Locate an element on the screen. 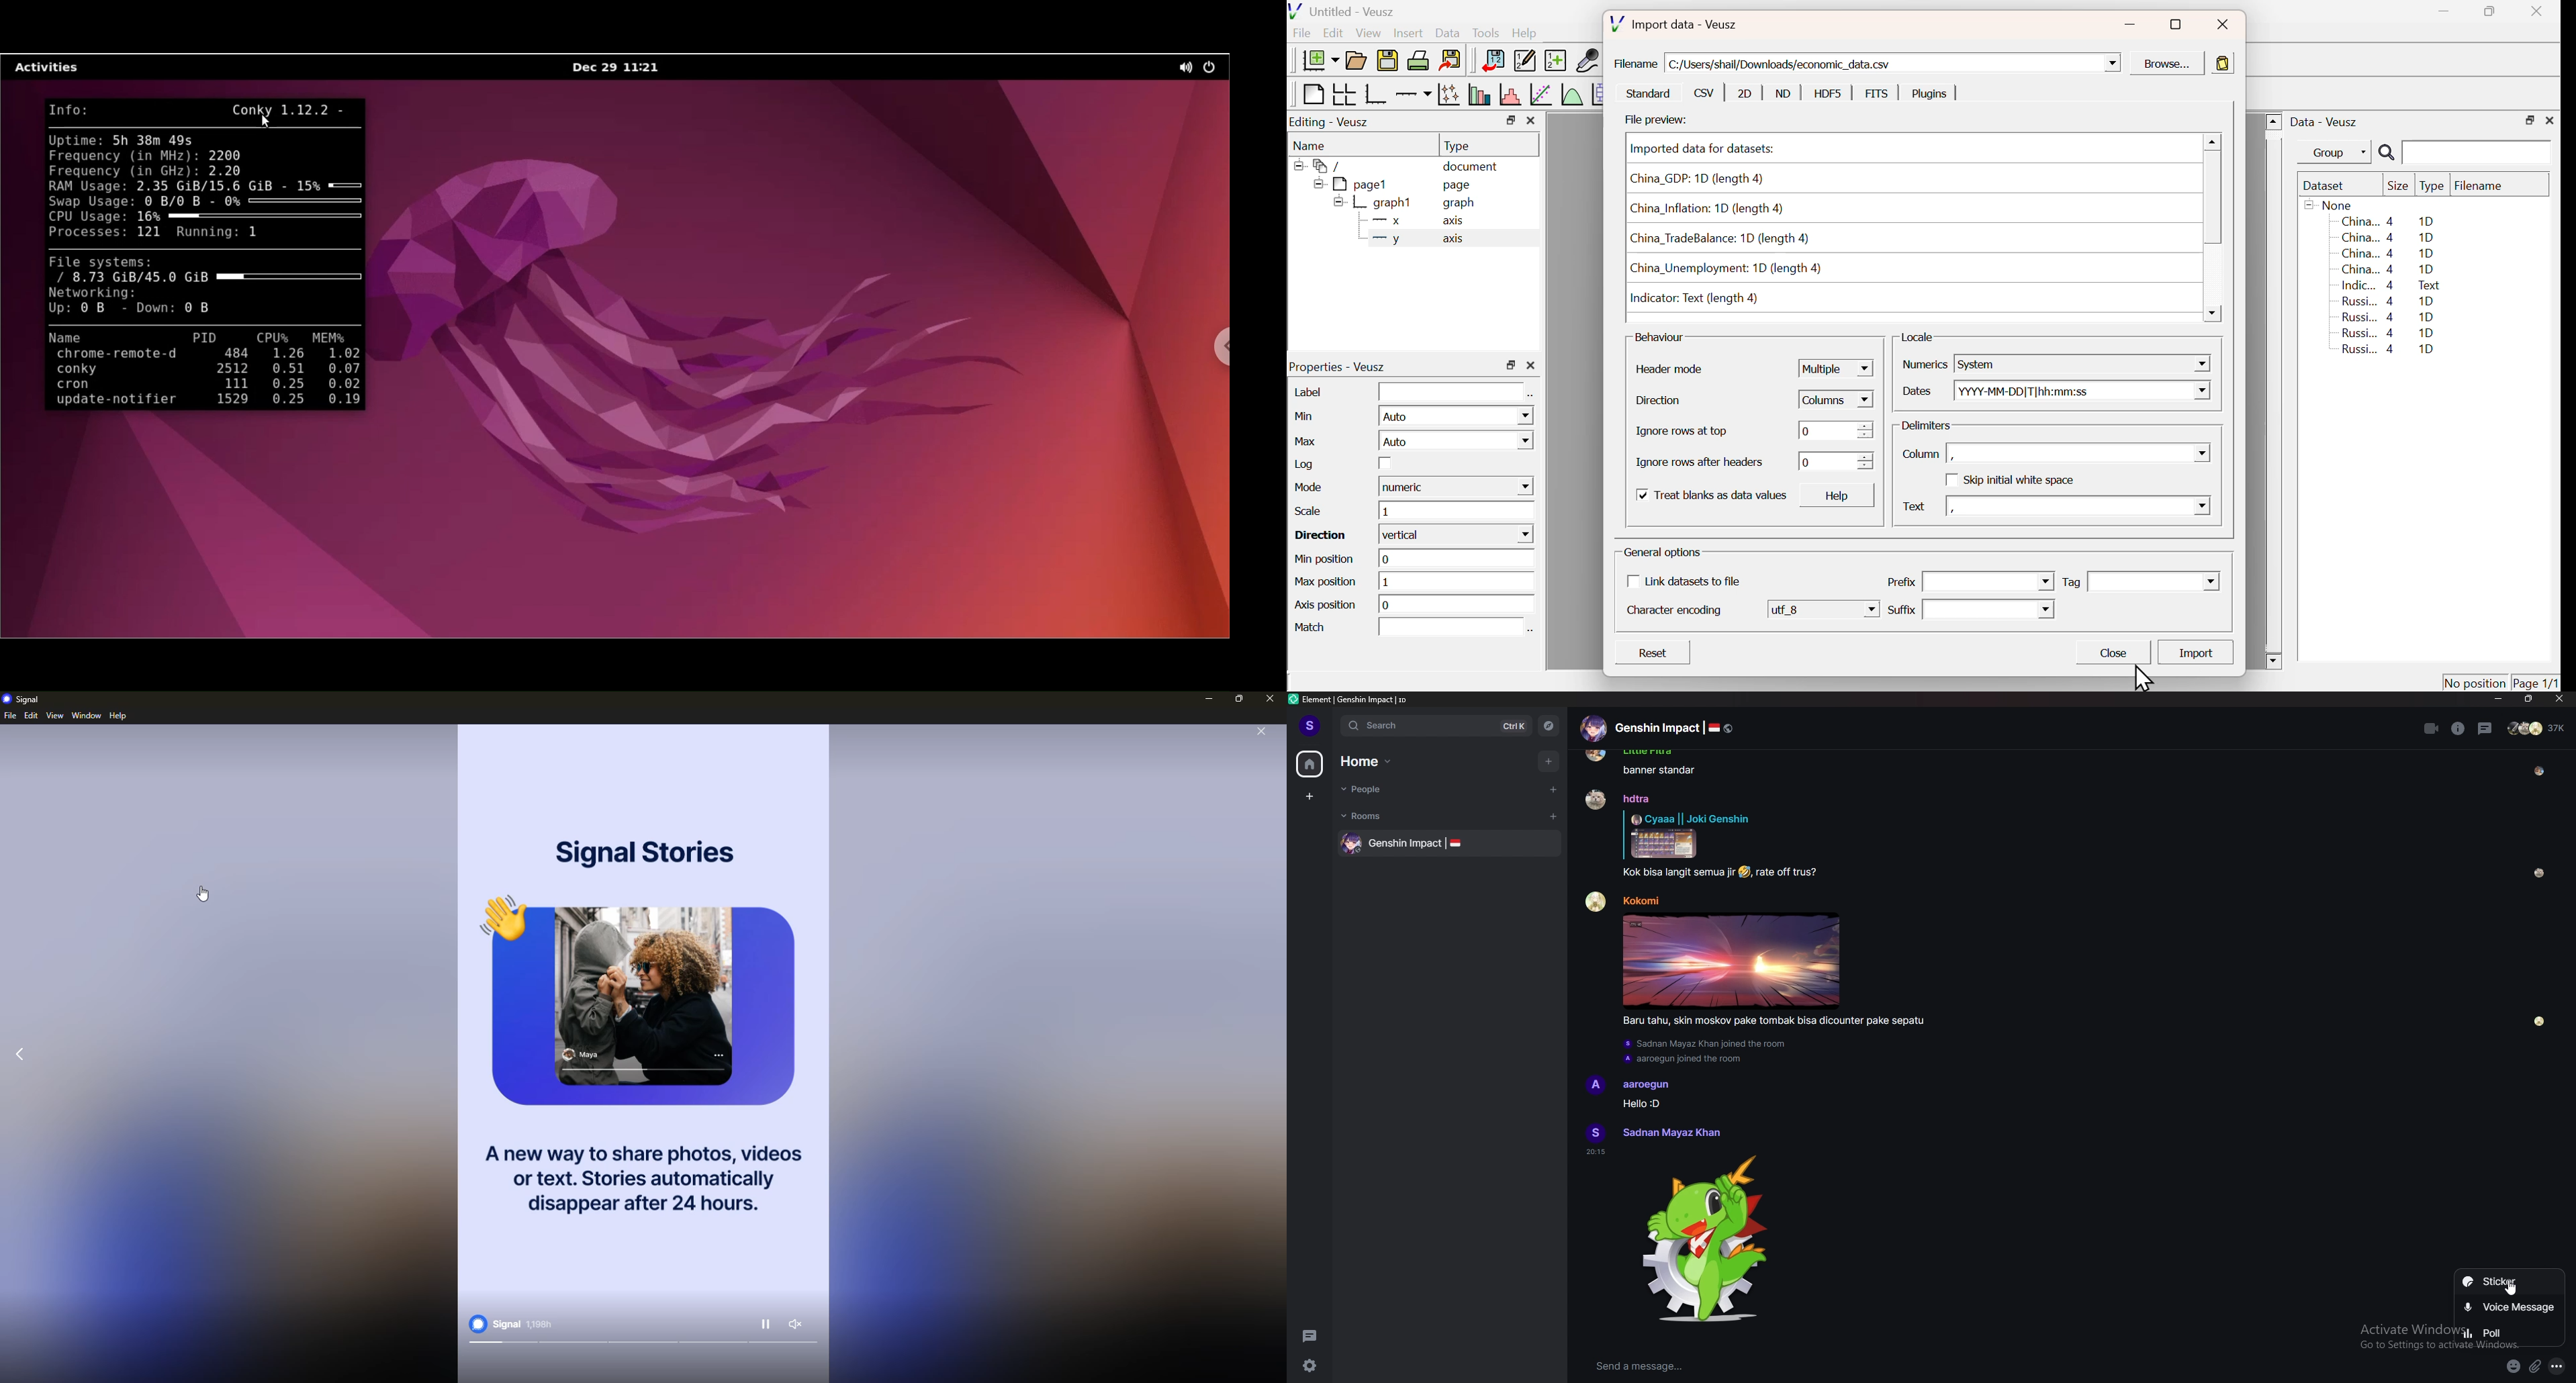  window is located at coordinates (86, 714).